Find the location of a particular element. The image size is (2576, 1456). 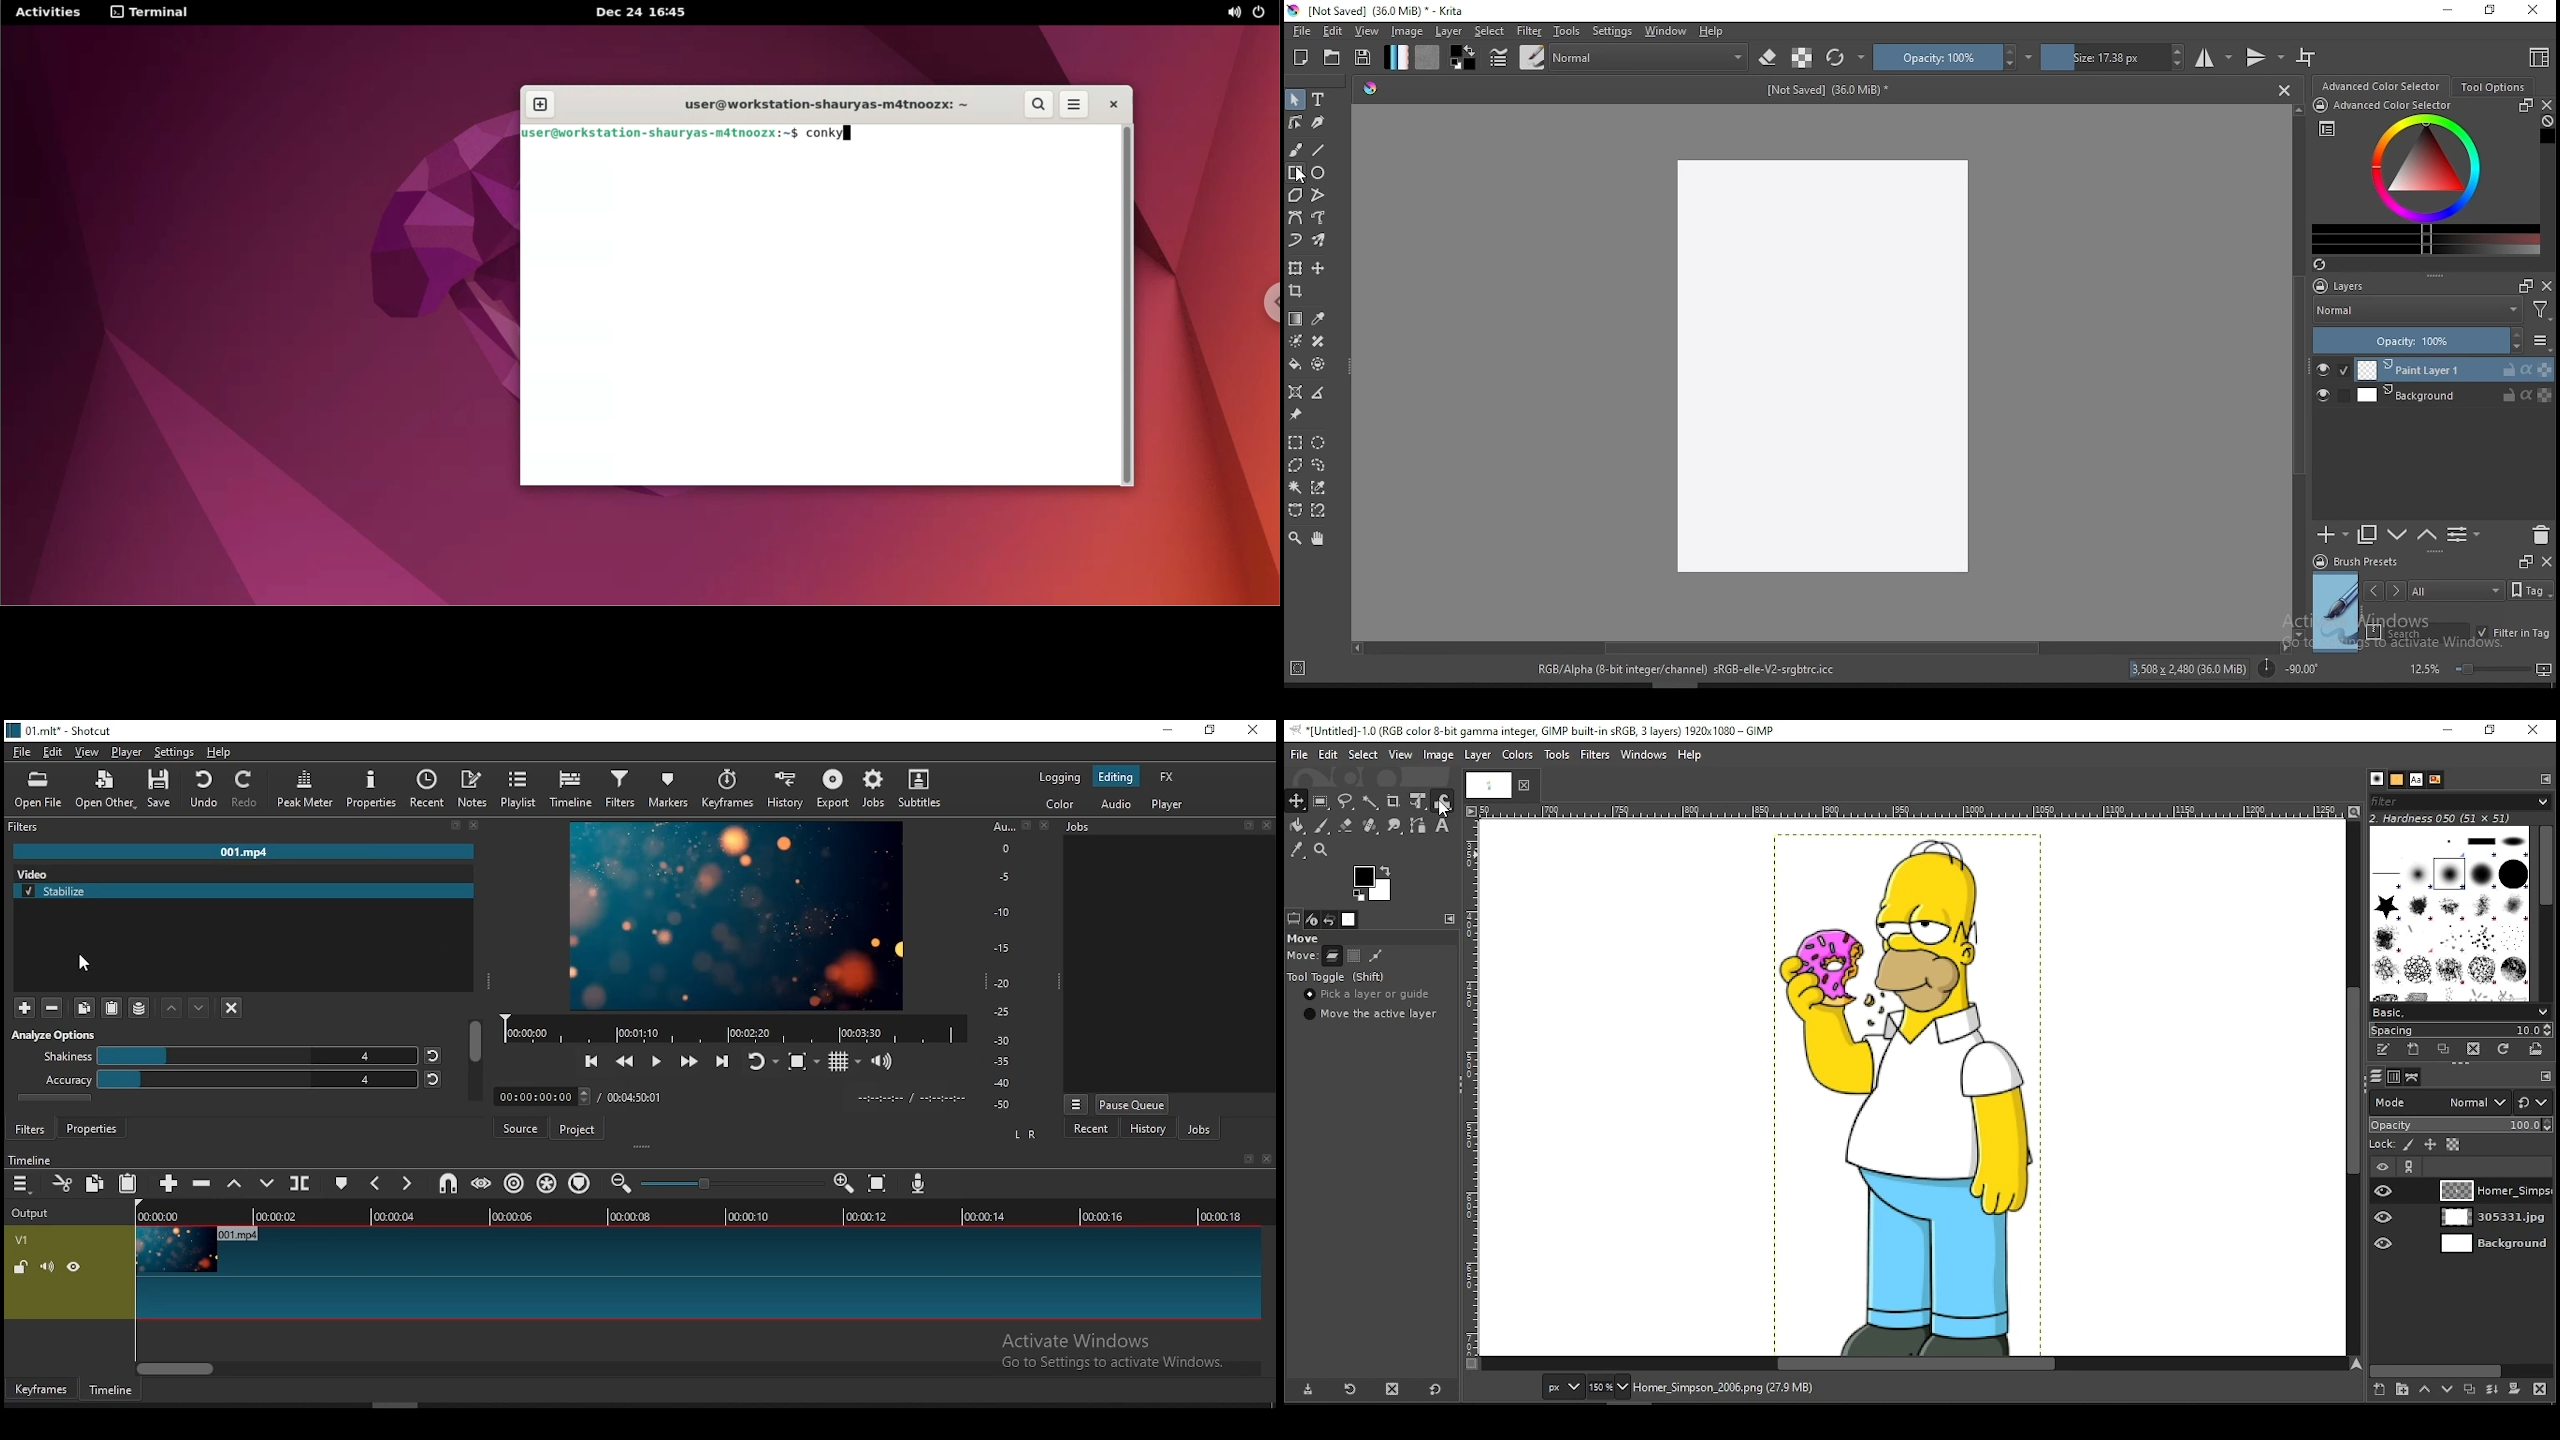

undo is located at coordinates (208, 790).